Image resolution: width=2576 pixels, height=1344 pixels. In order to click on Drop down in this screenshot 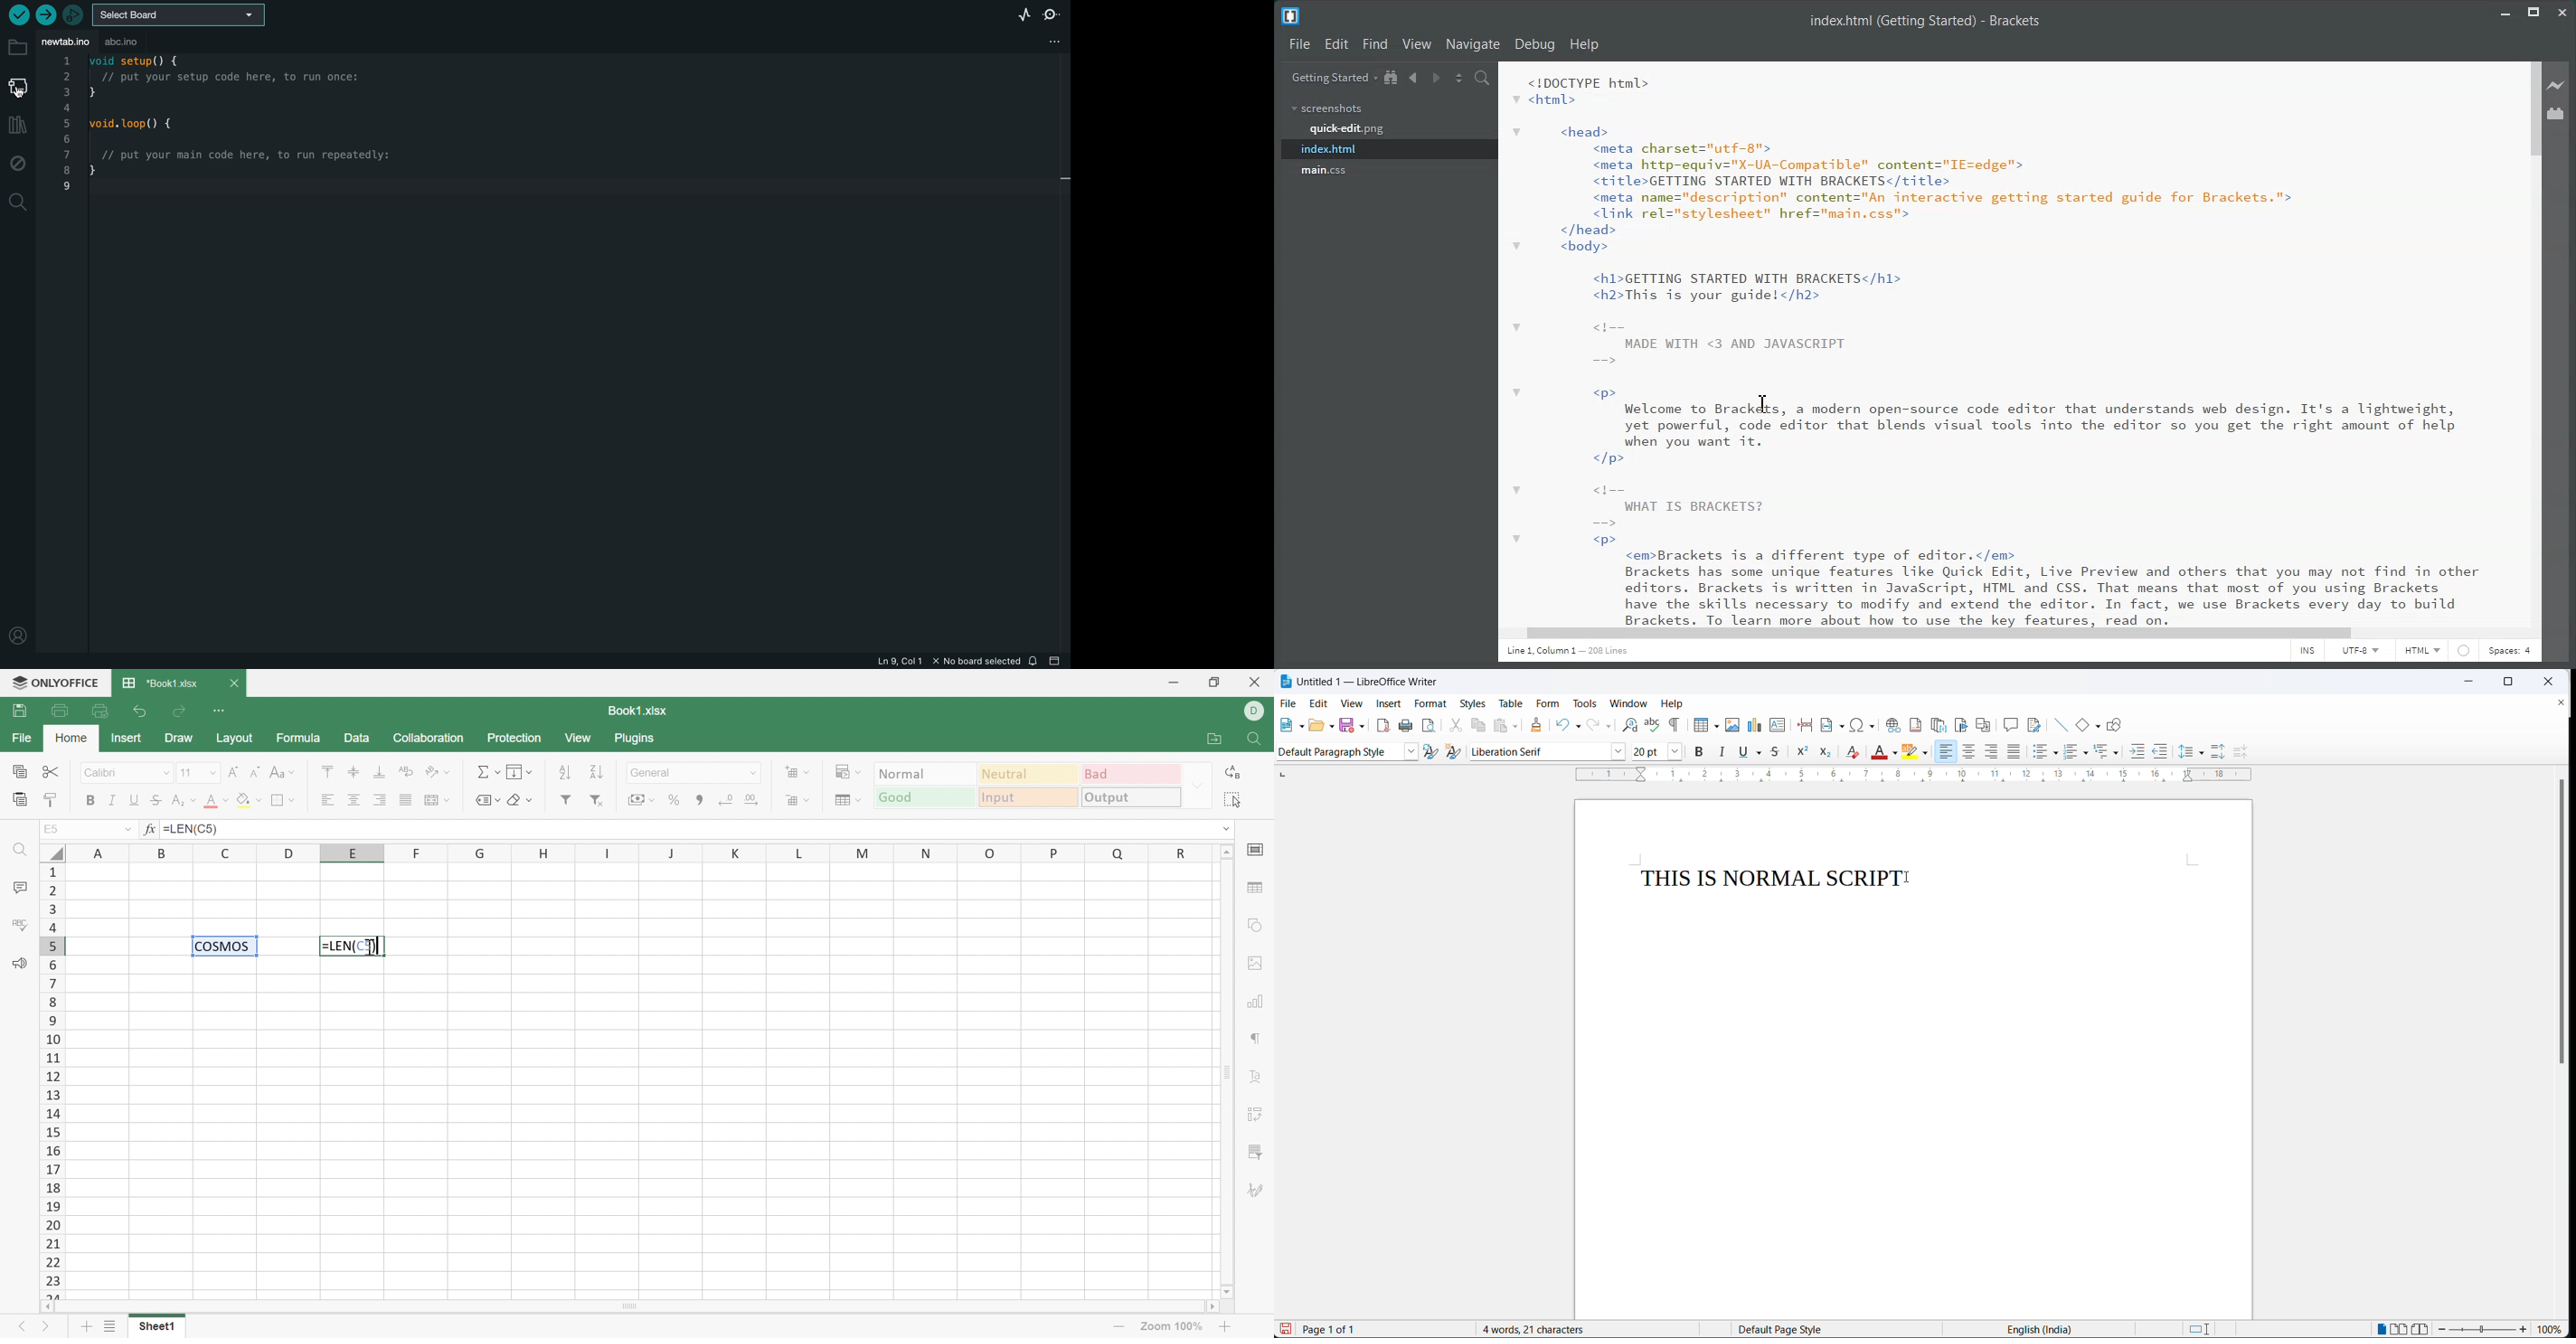, I will do `click(214, 772)`.